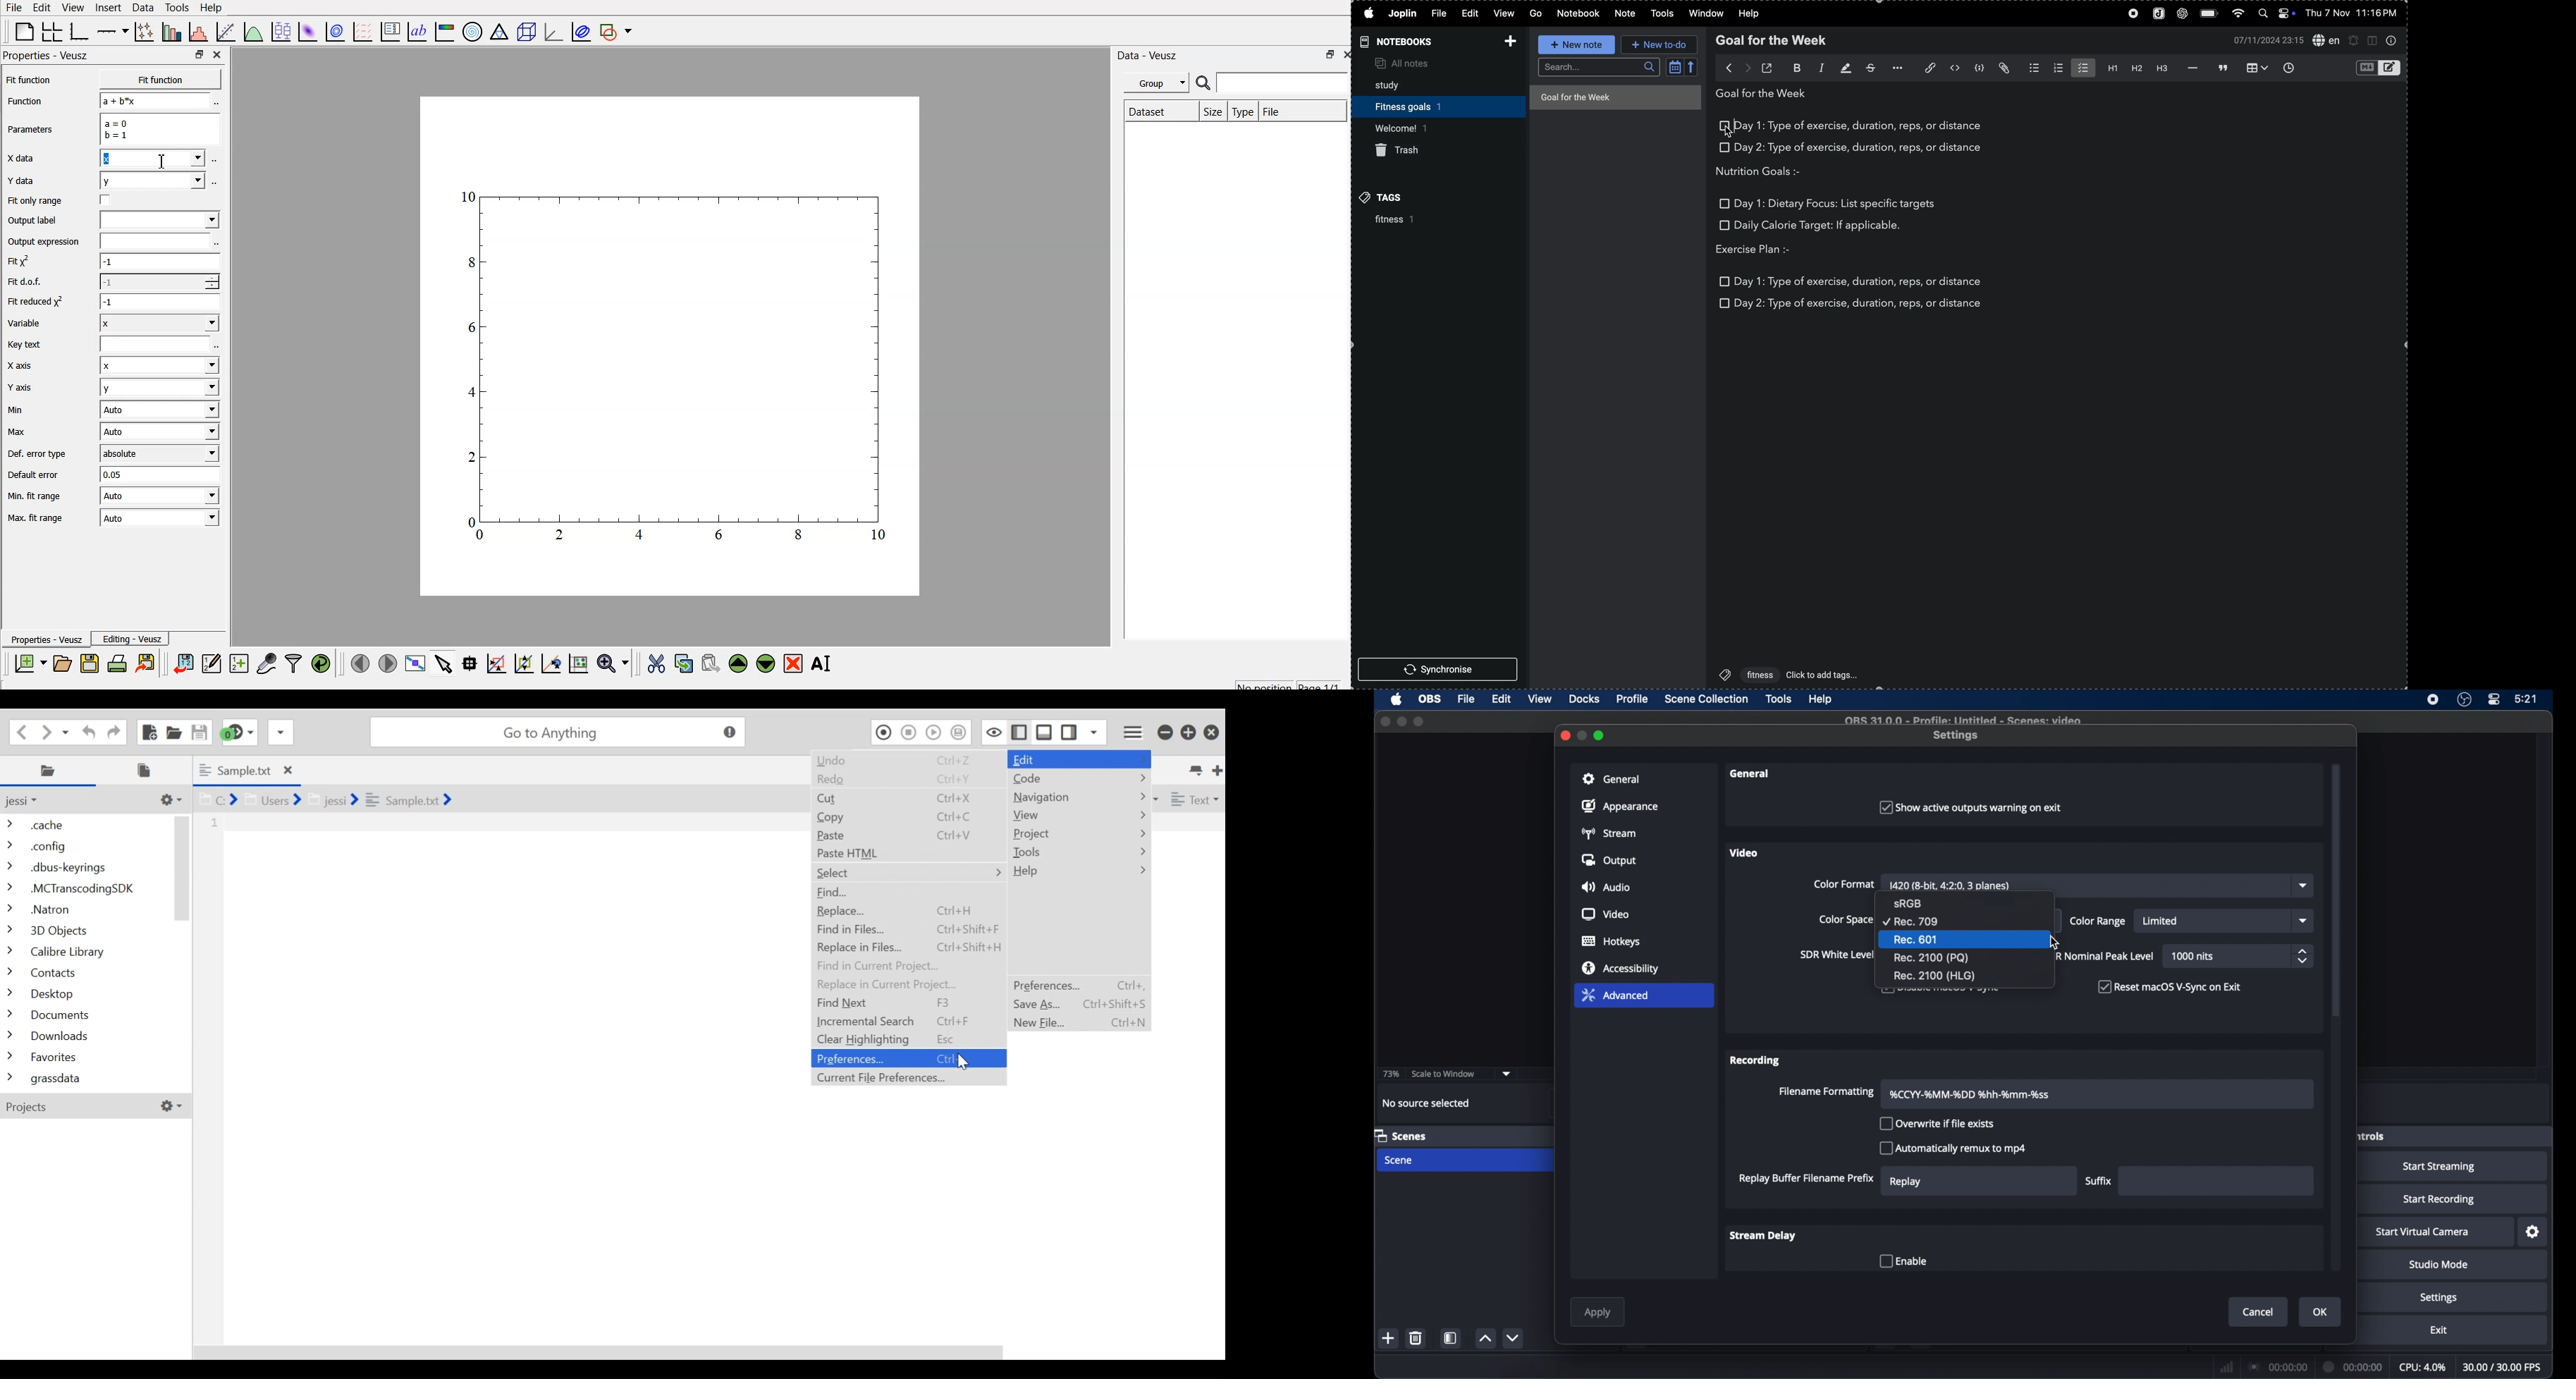 This screenshot has width=2576, height=1400. What do you see at coordinates (50, 771) in the screenshot?
I see `Places` at bounding box center [50, 771].